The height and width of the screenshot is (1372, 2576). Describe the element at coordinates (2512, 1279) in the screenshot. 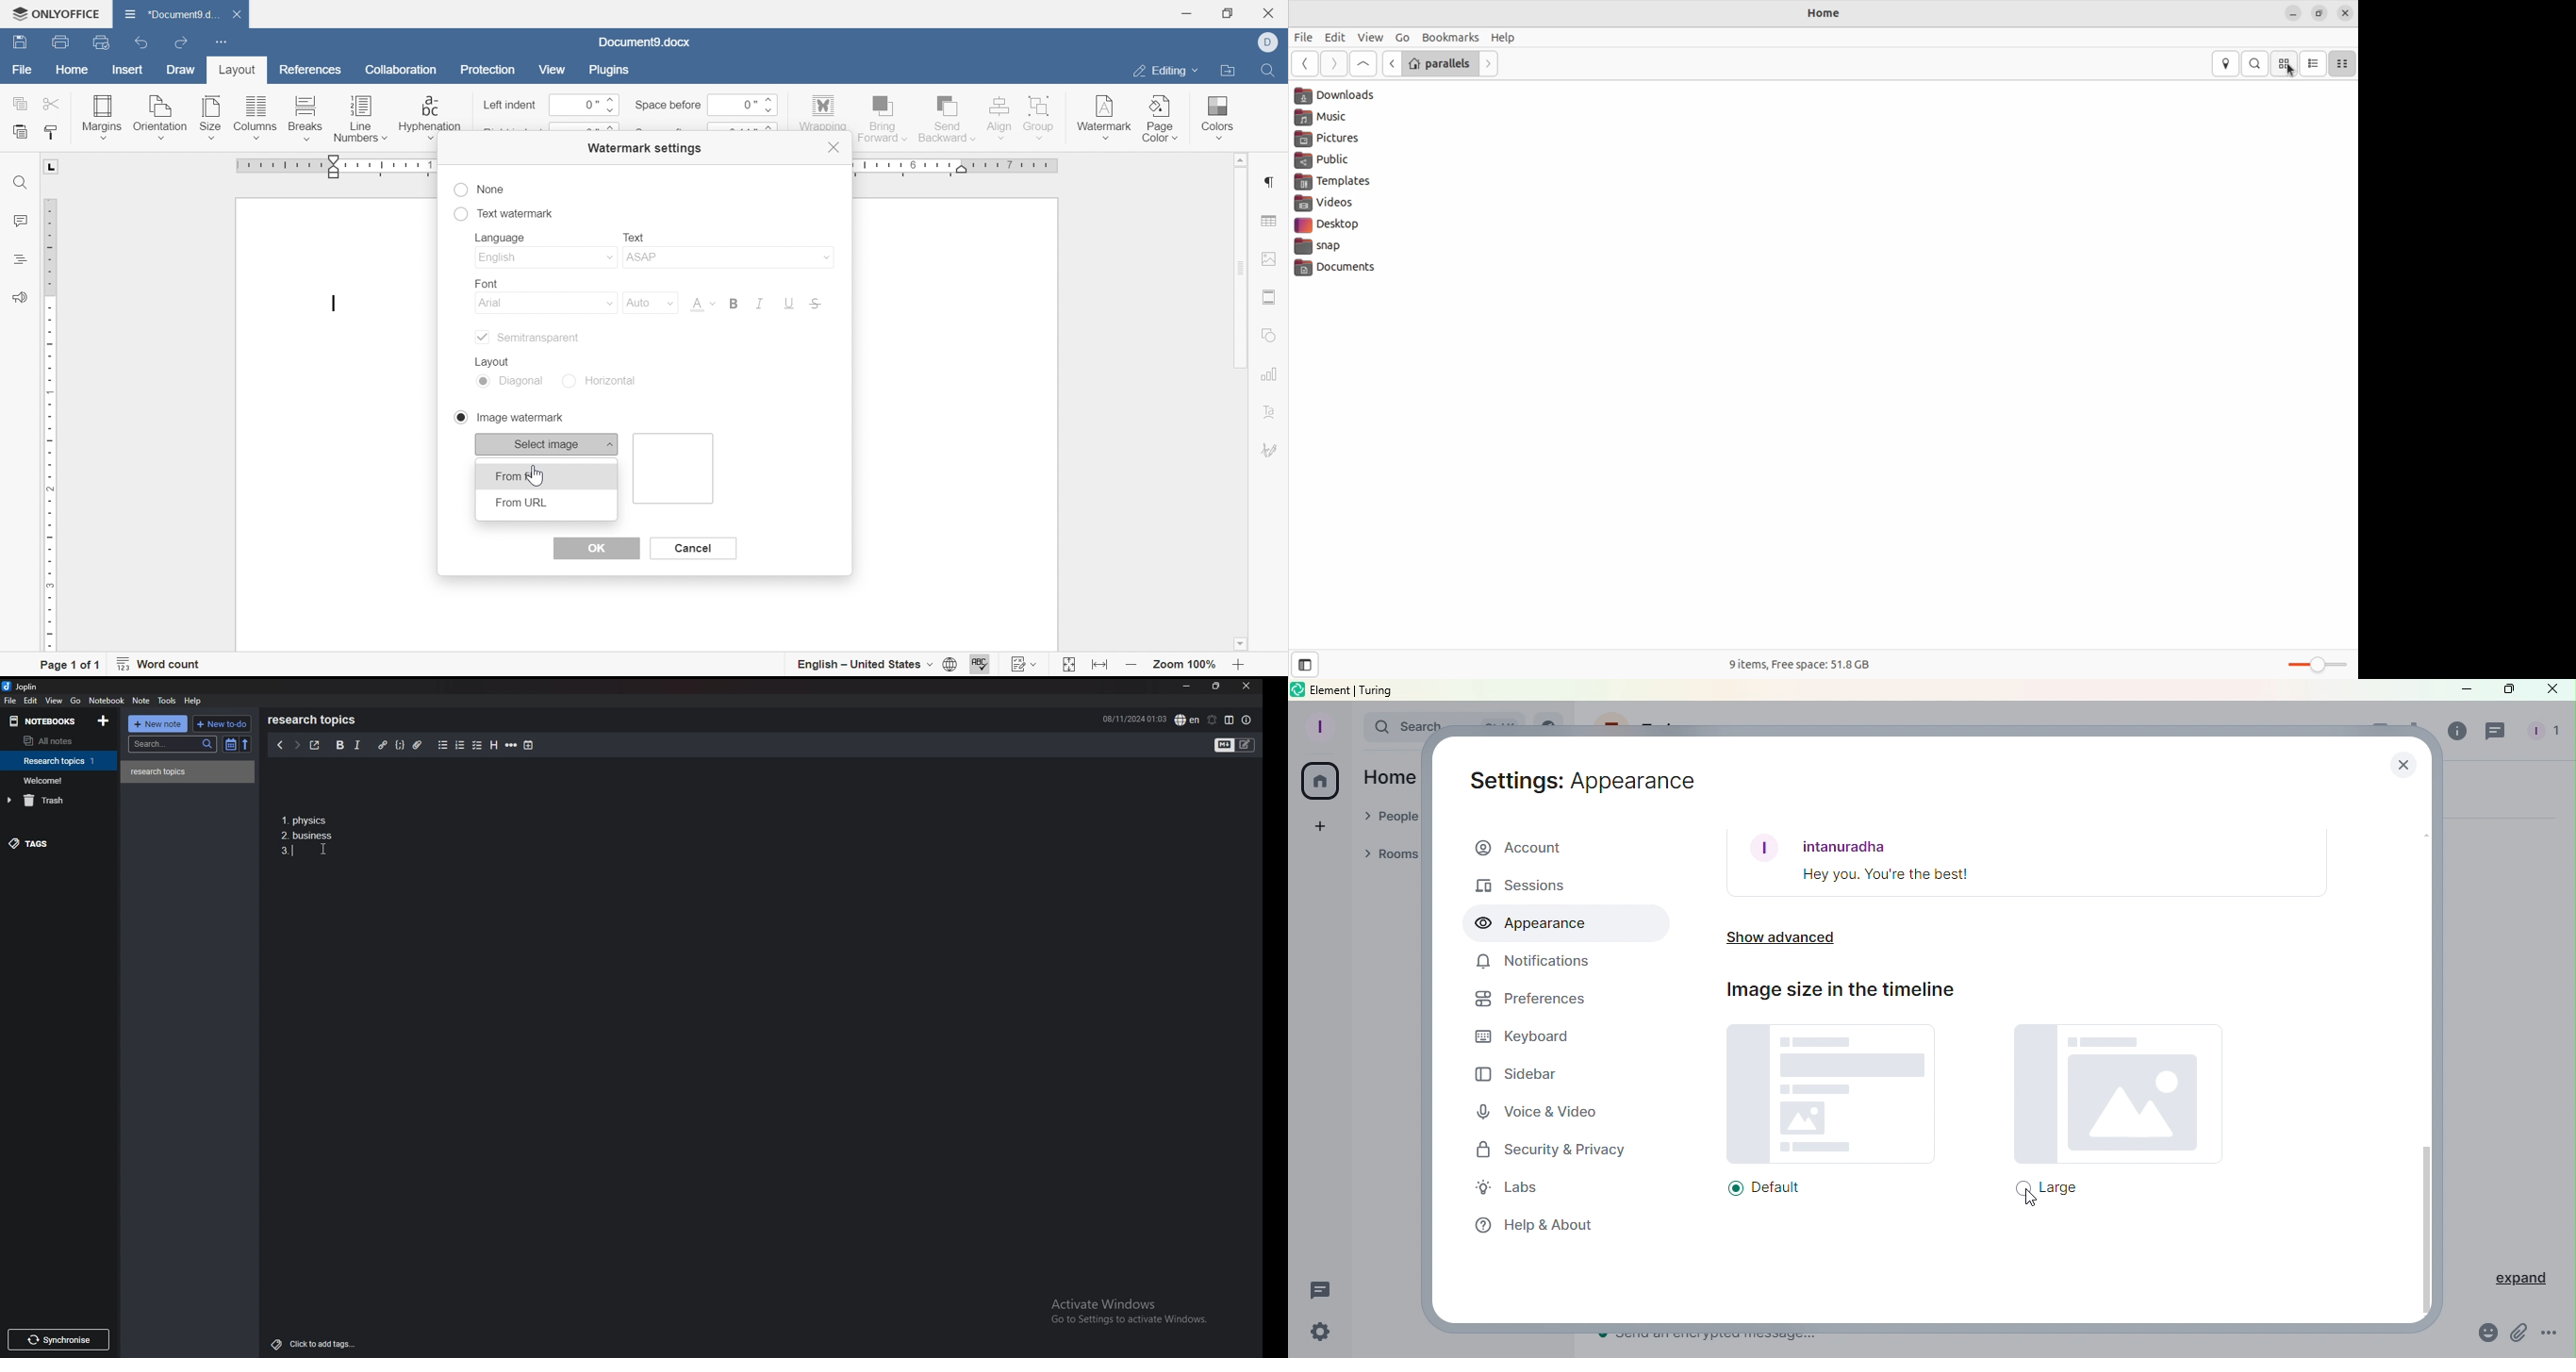

I see `Expand` at that location.